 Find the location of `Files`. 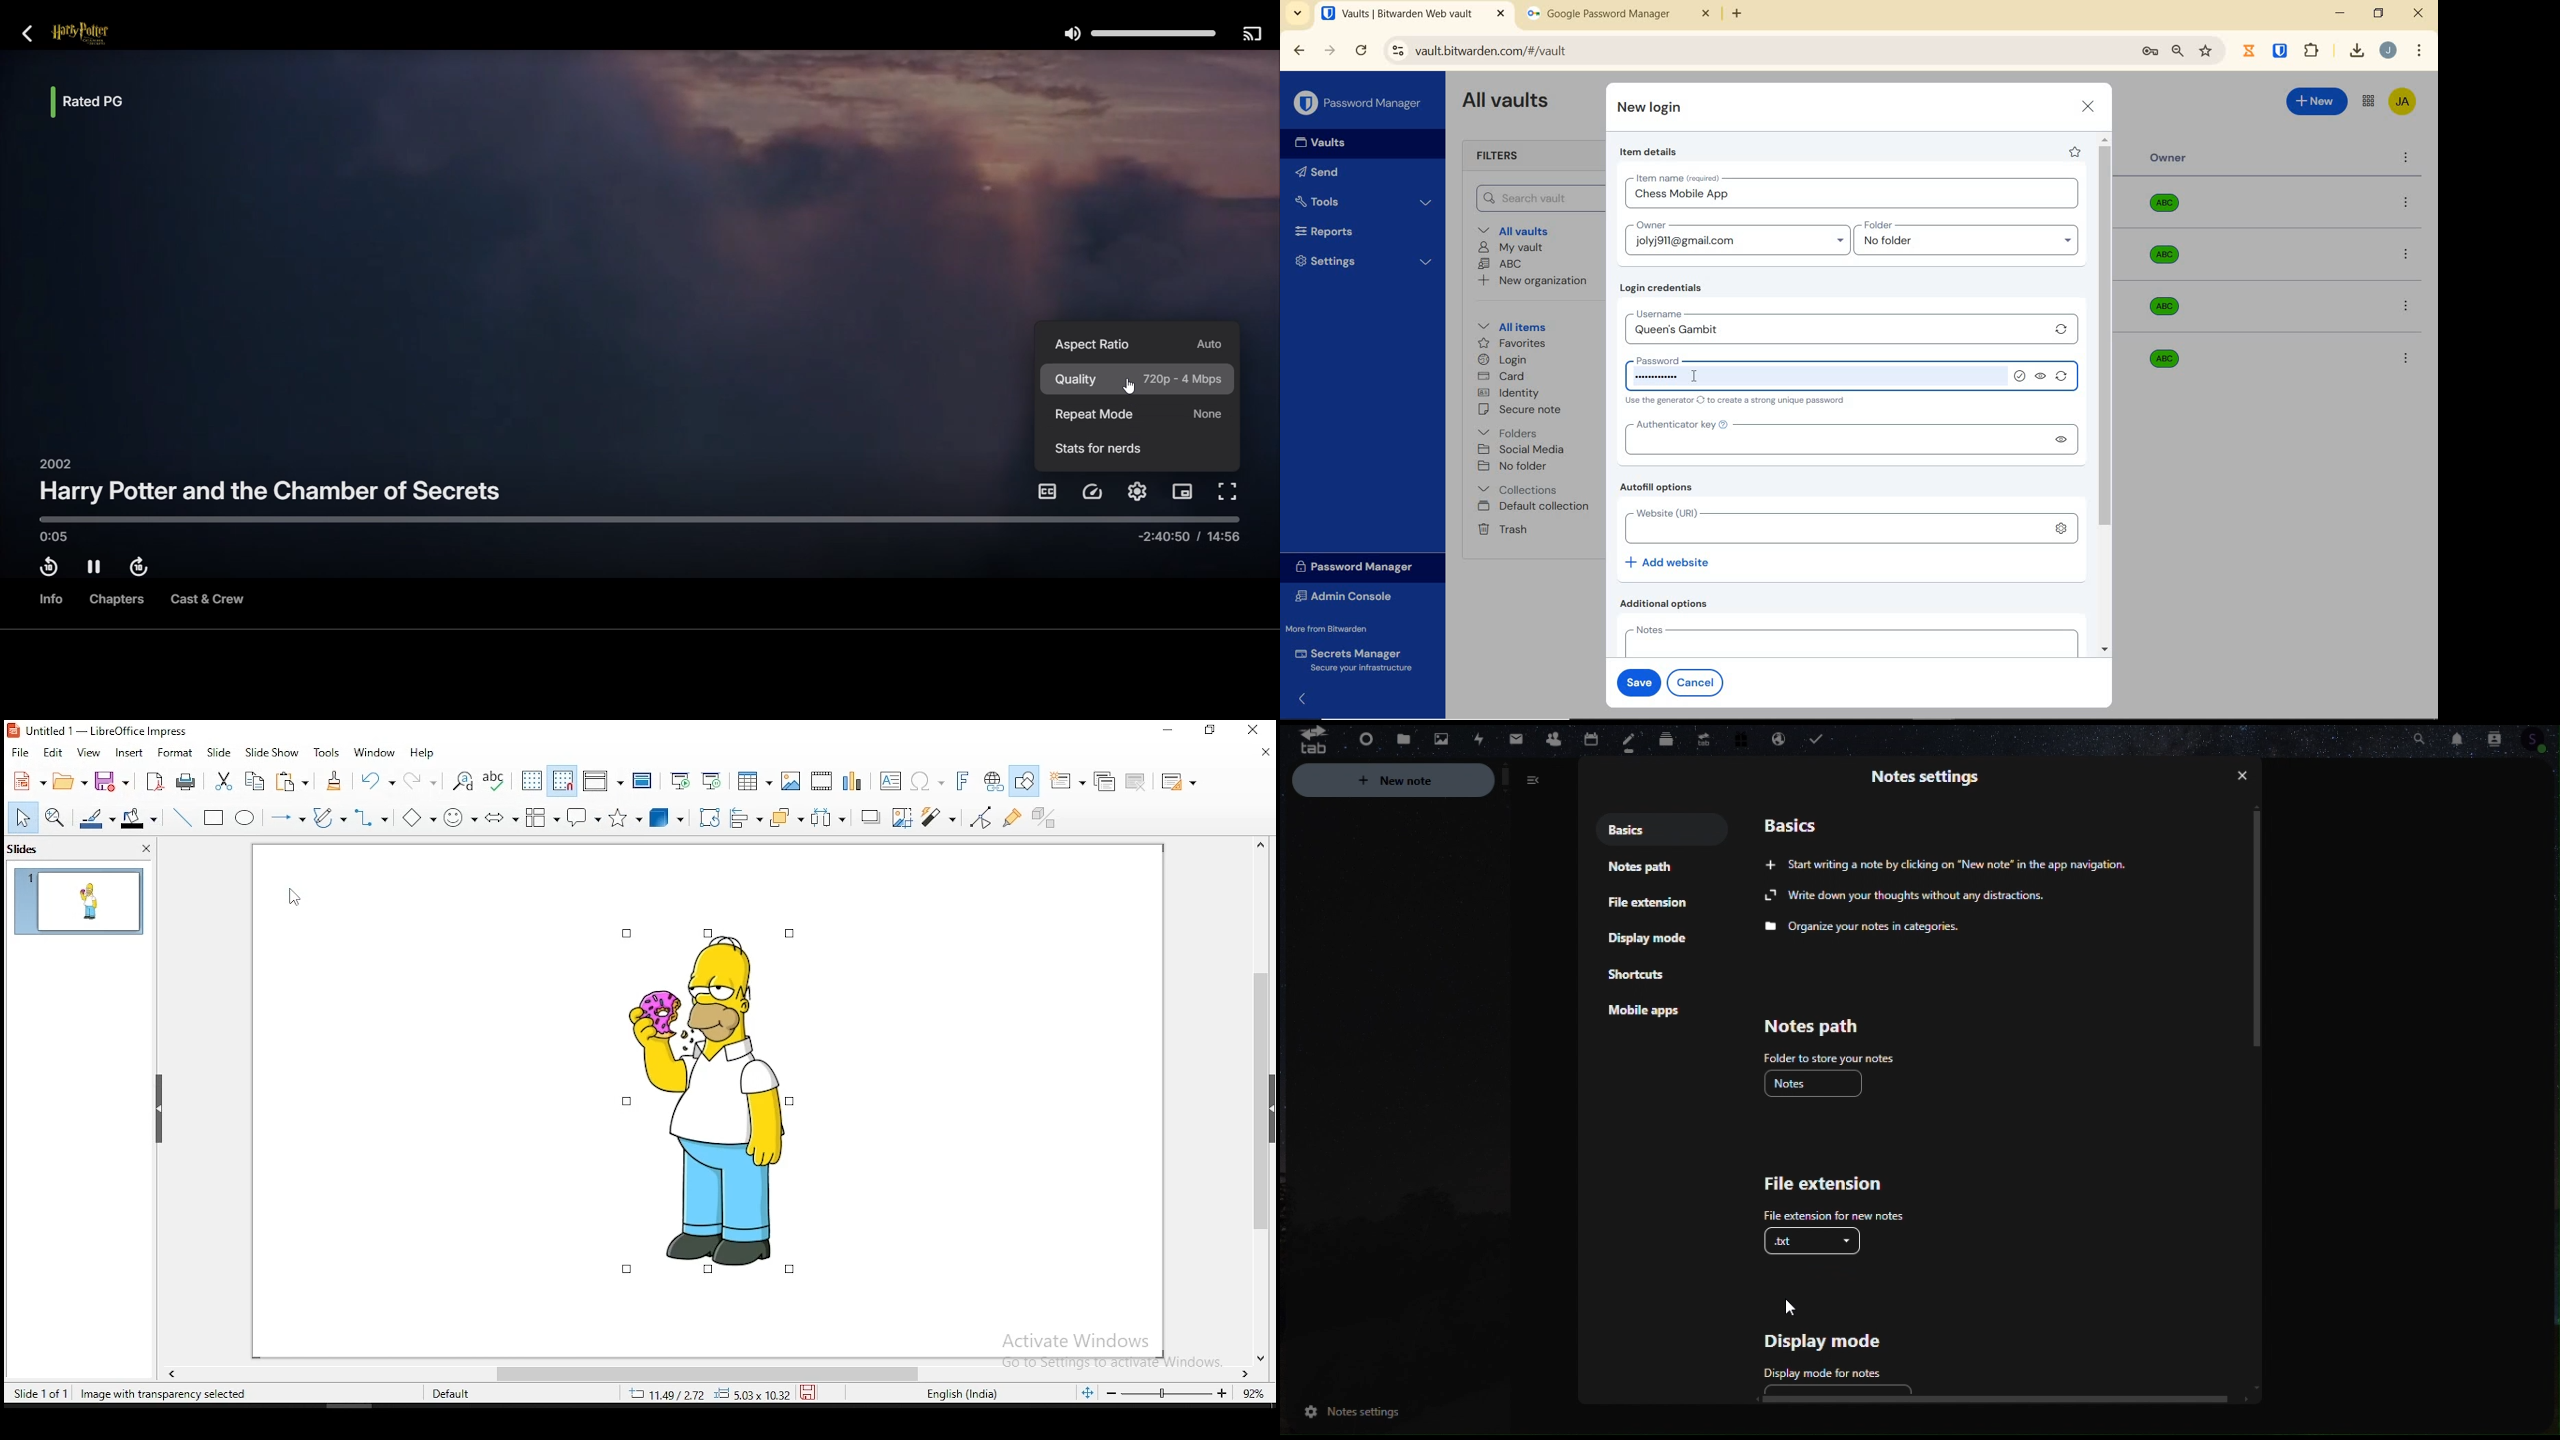

Files is located at coordinates (1403, 740).